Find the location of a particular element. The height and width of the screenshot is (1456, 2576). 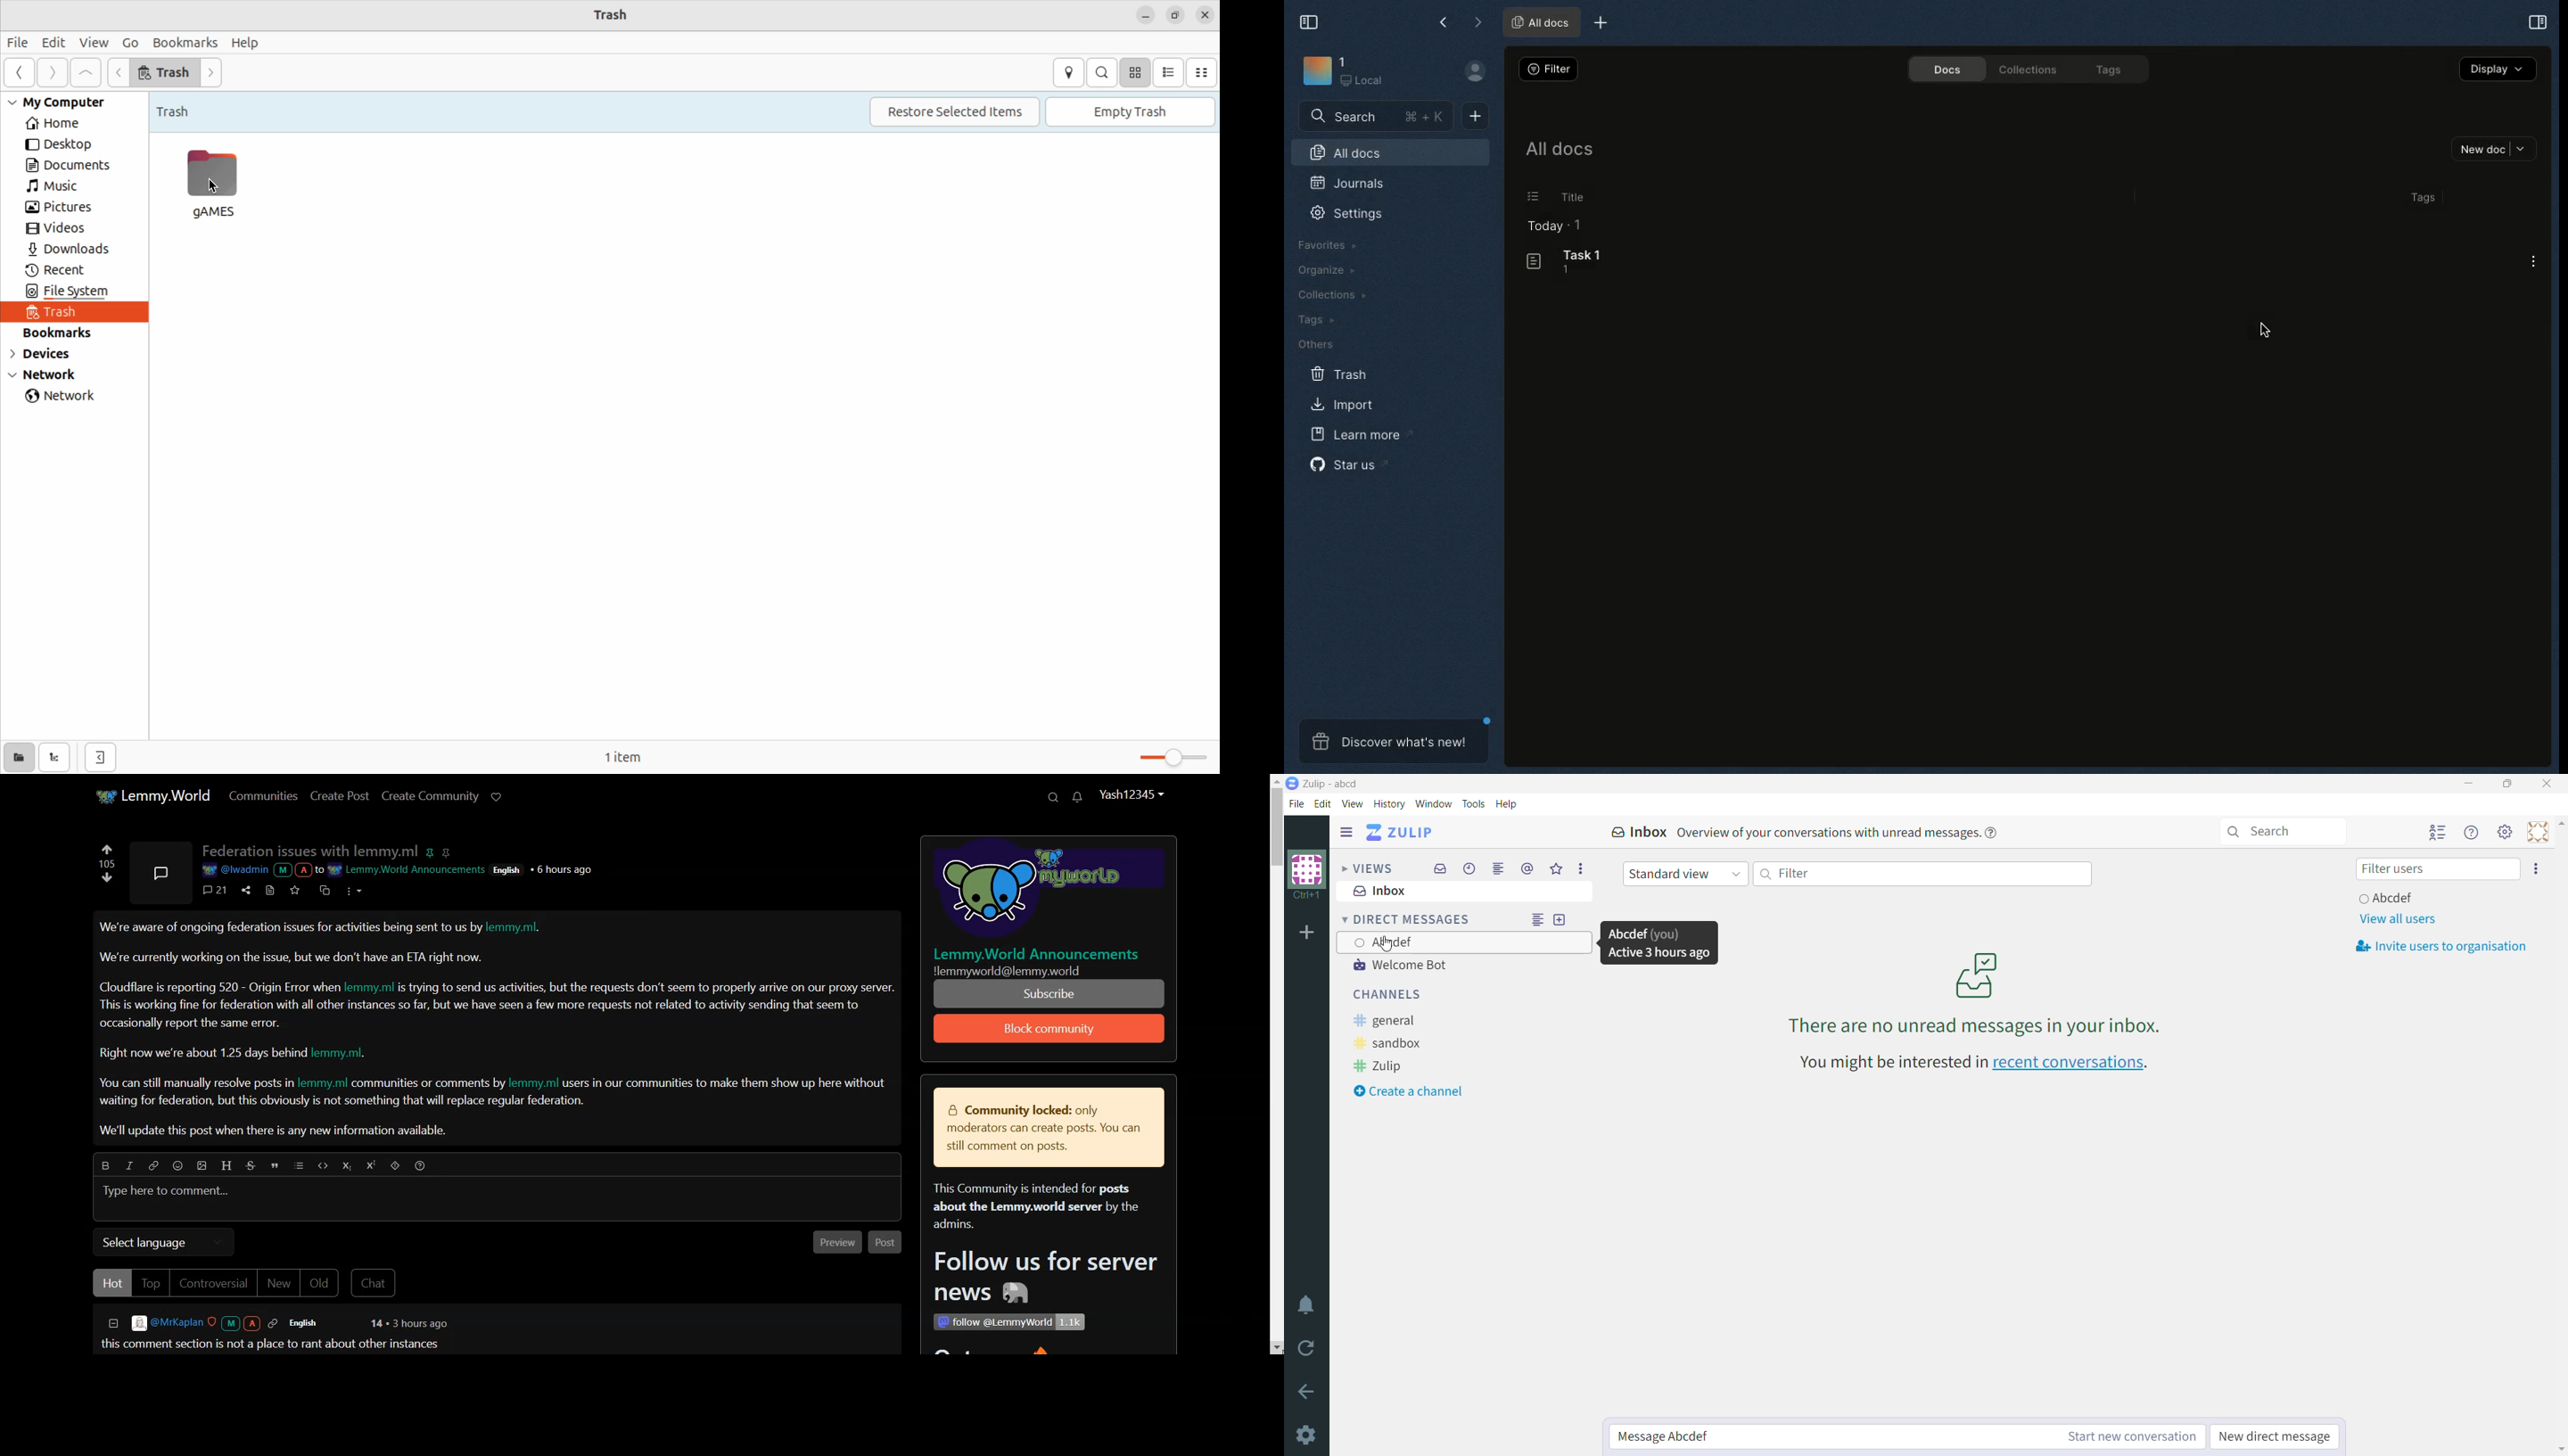

Starred Messages is located at coordinates (1554, 869).